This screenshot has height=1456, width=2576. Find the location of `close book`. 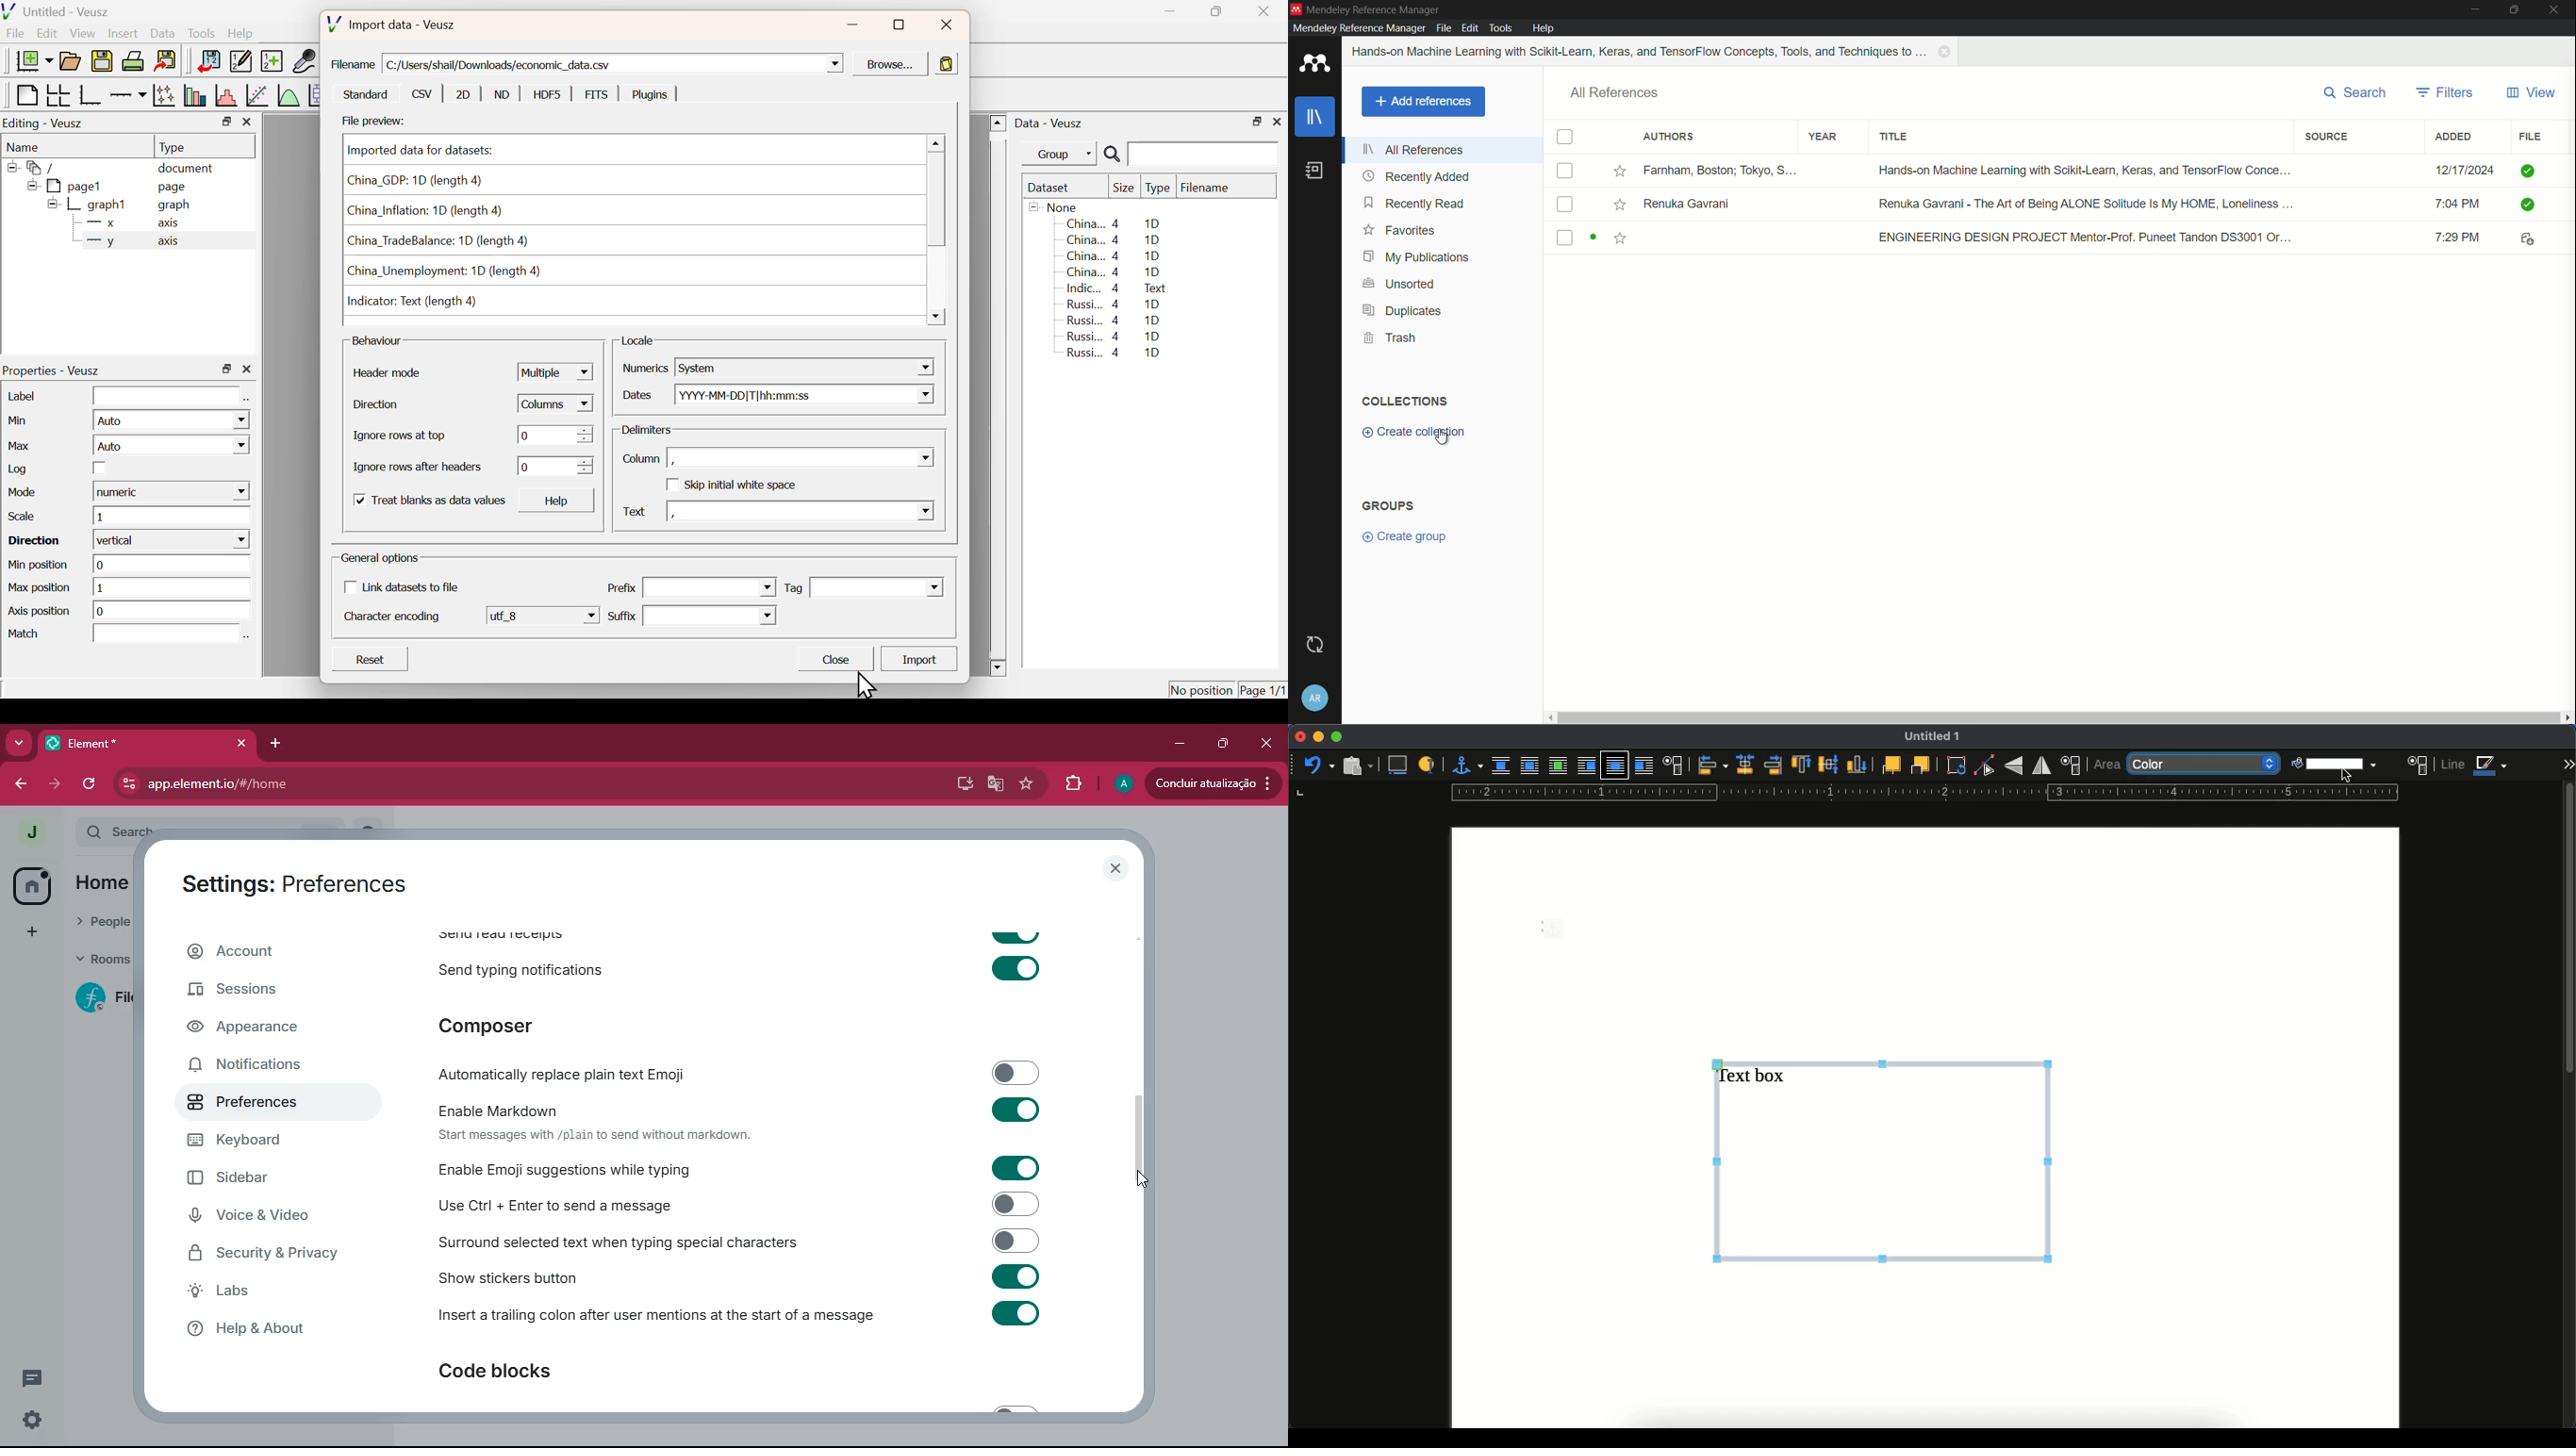

close book is located at coordinates (1946, 52).